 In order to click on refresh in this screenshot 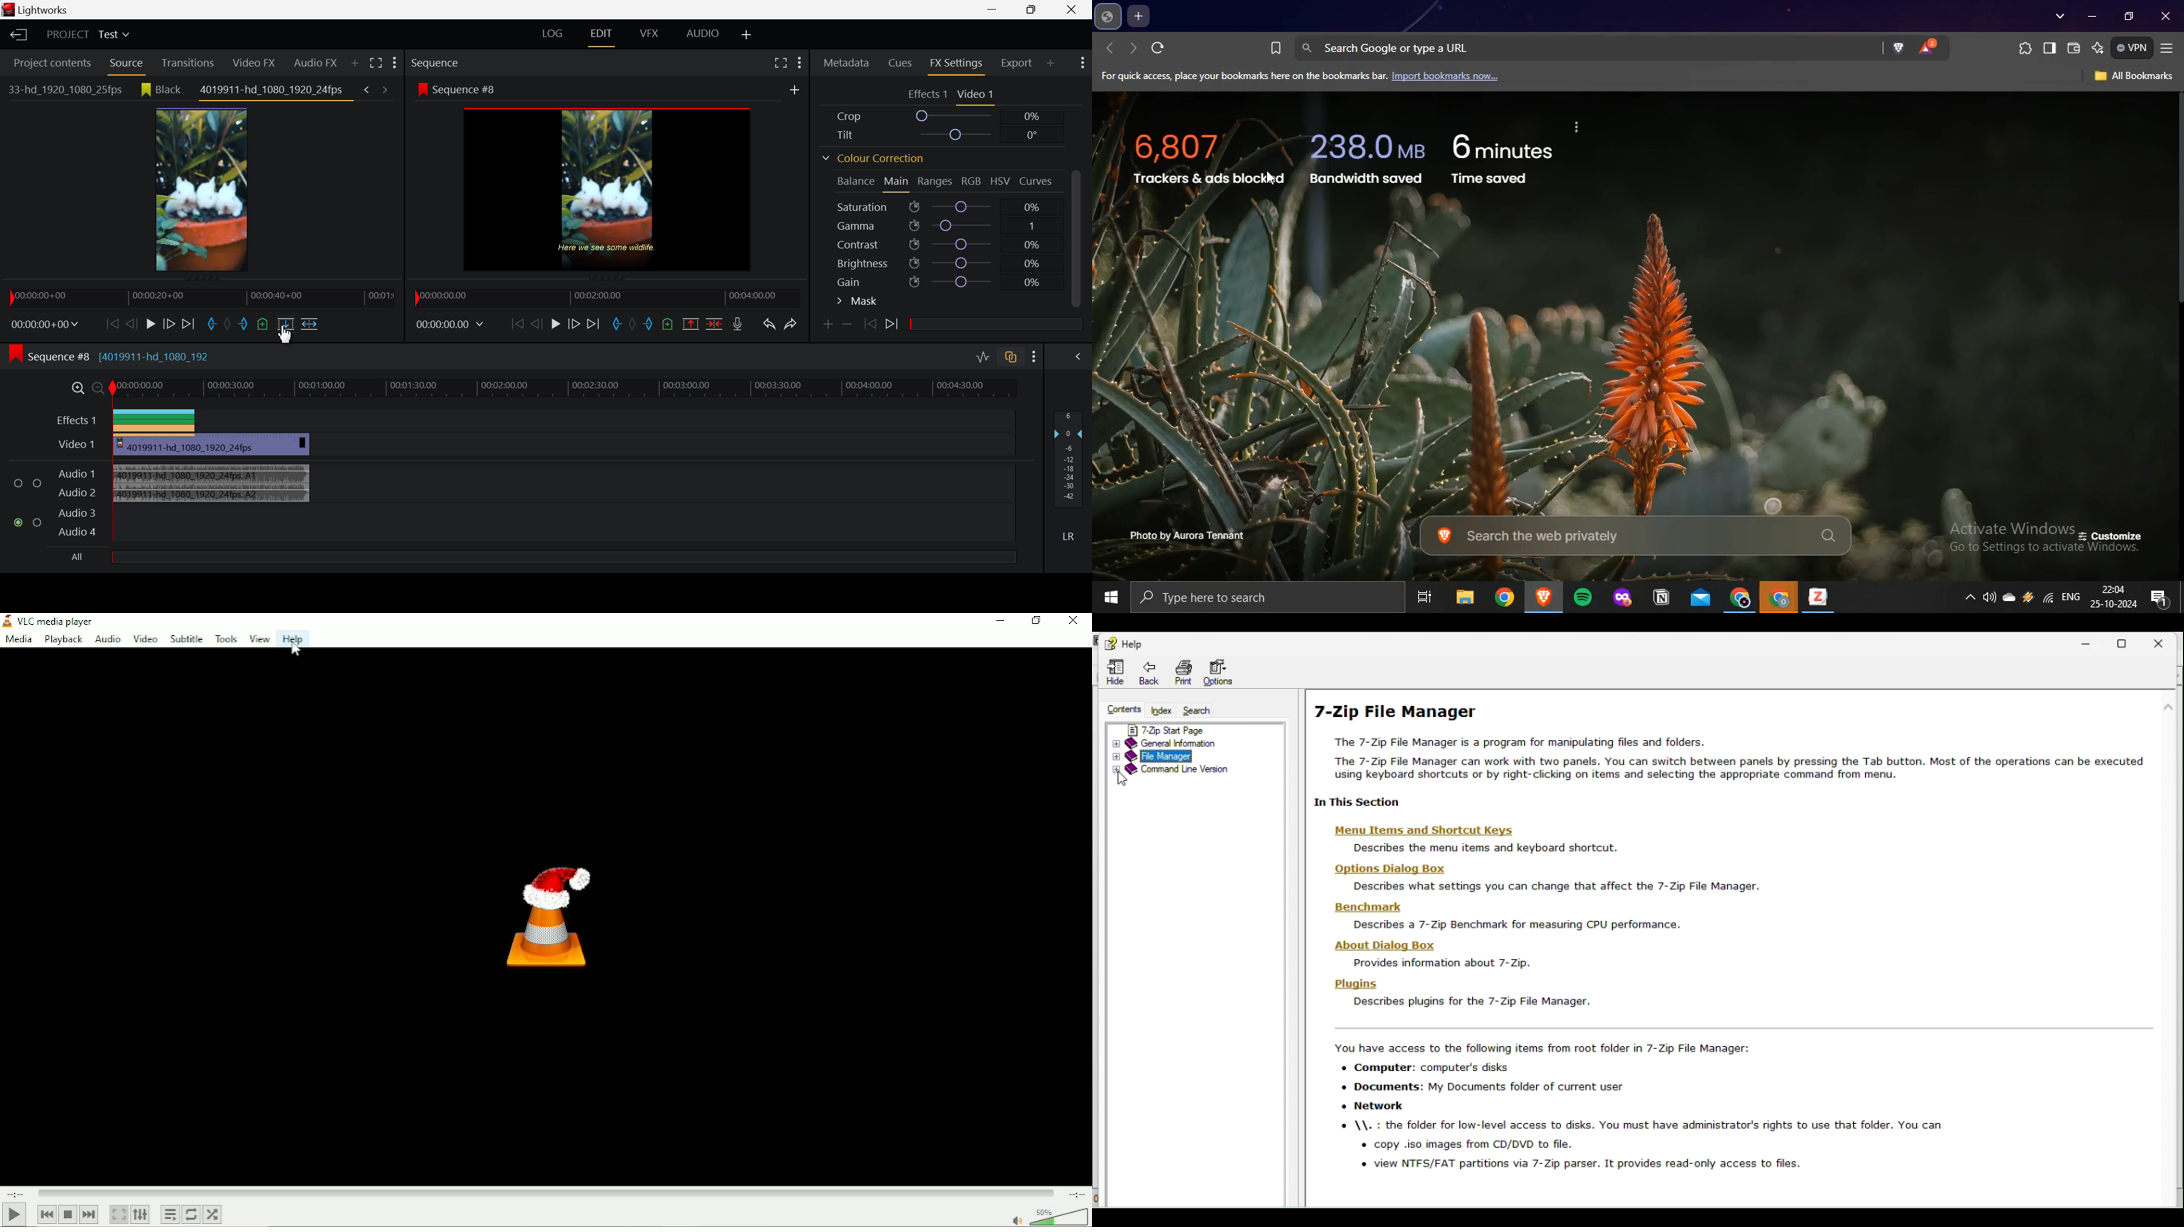, I will do `click(1159, 47)`.